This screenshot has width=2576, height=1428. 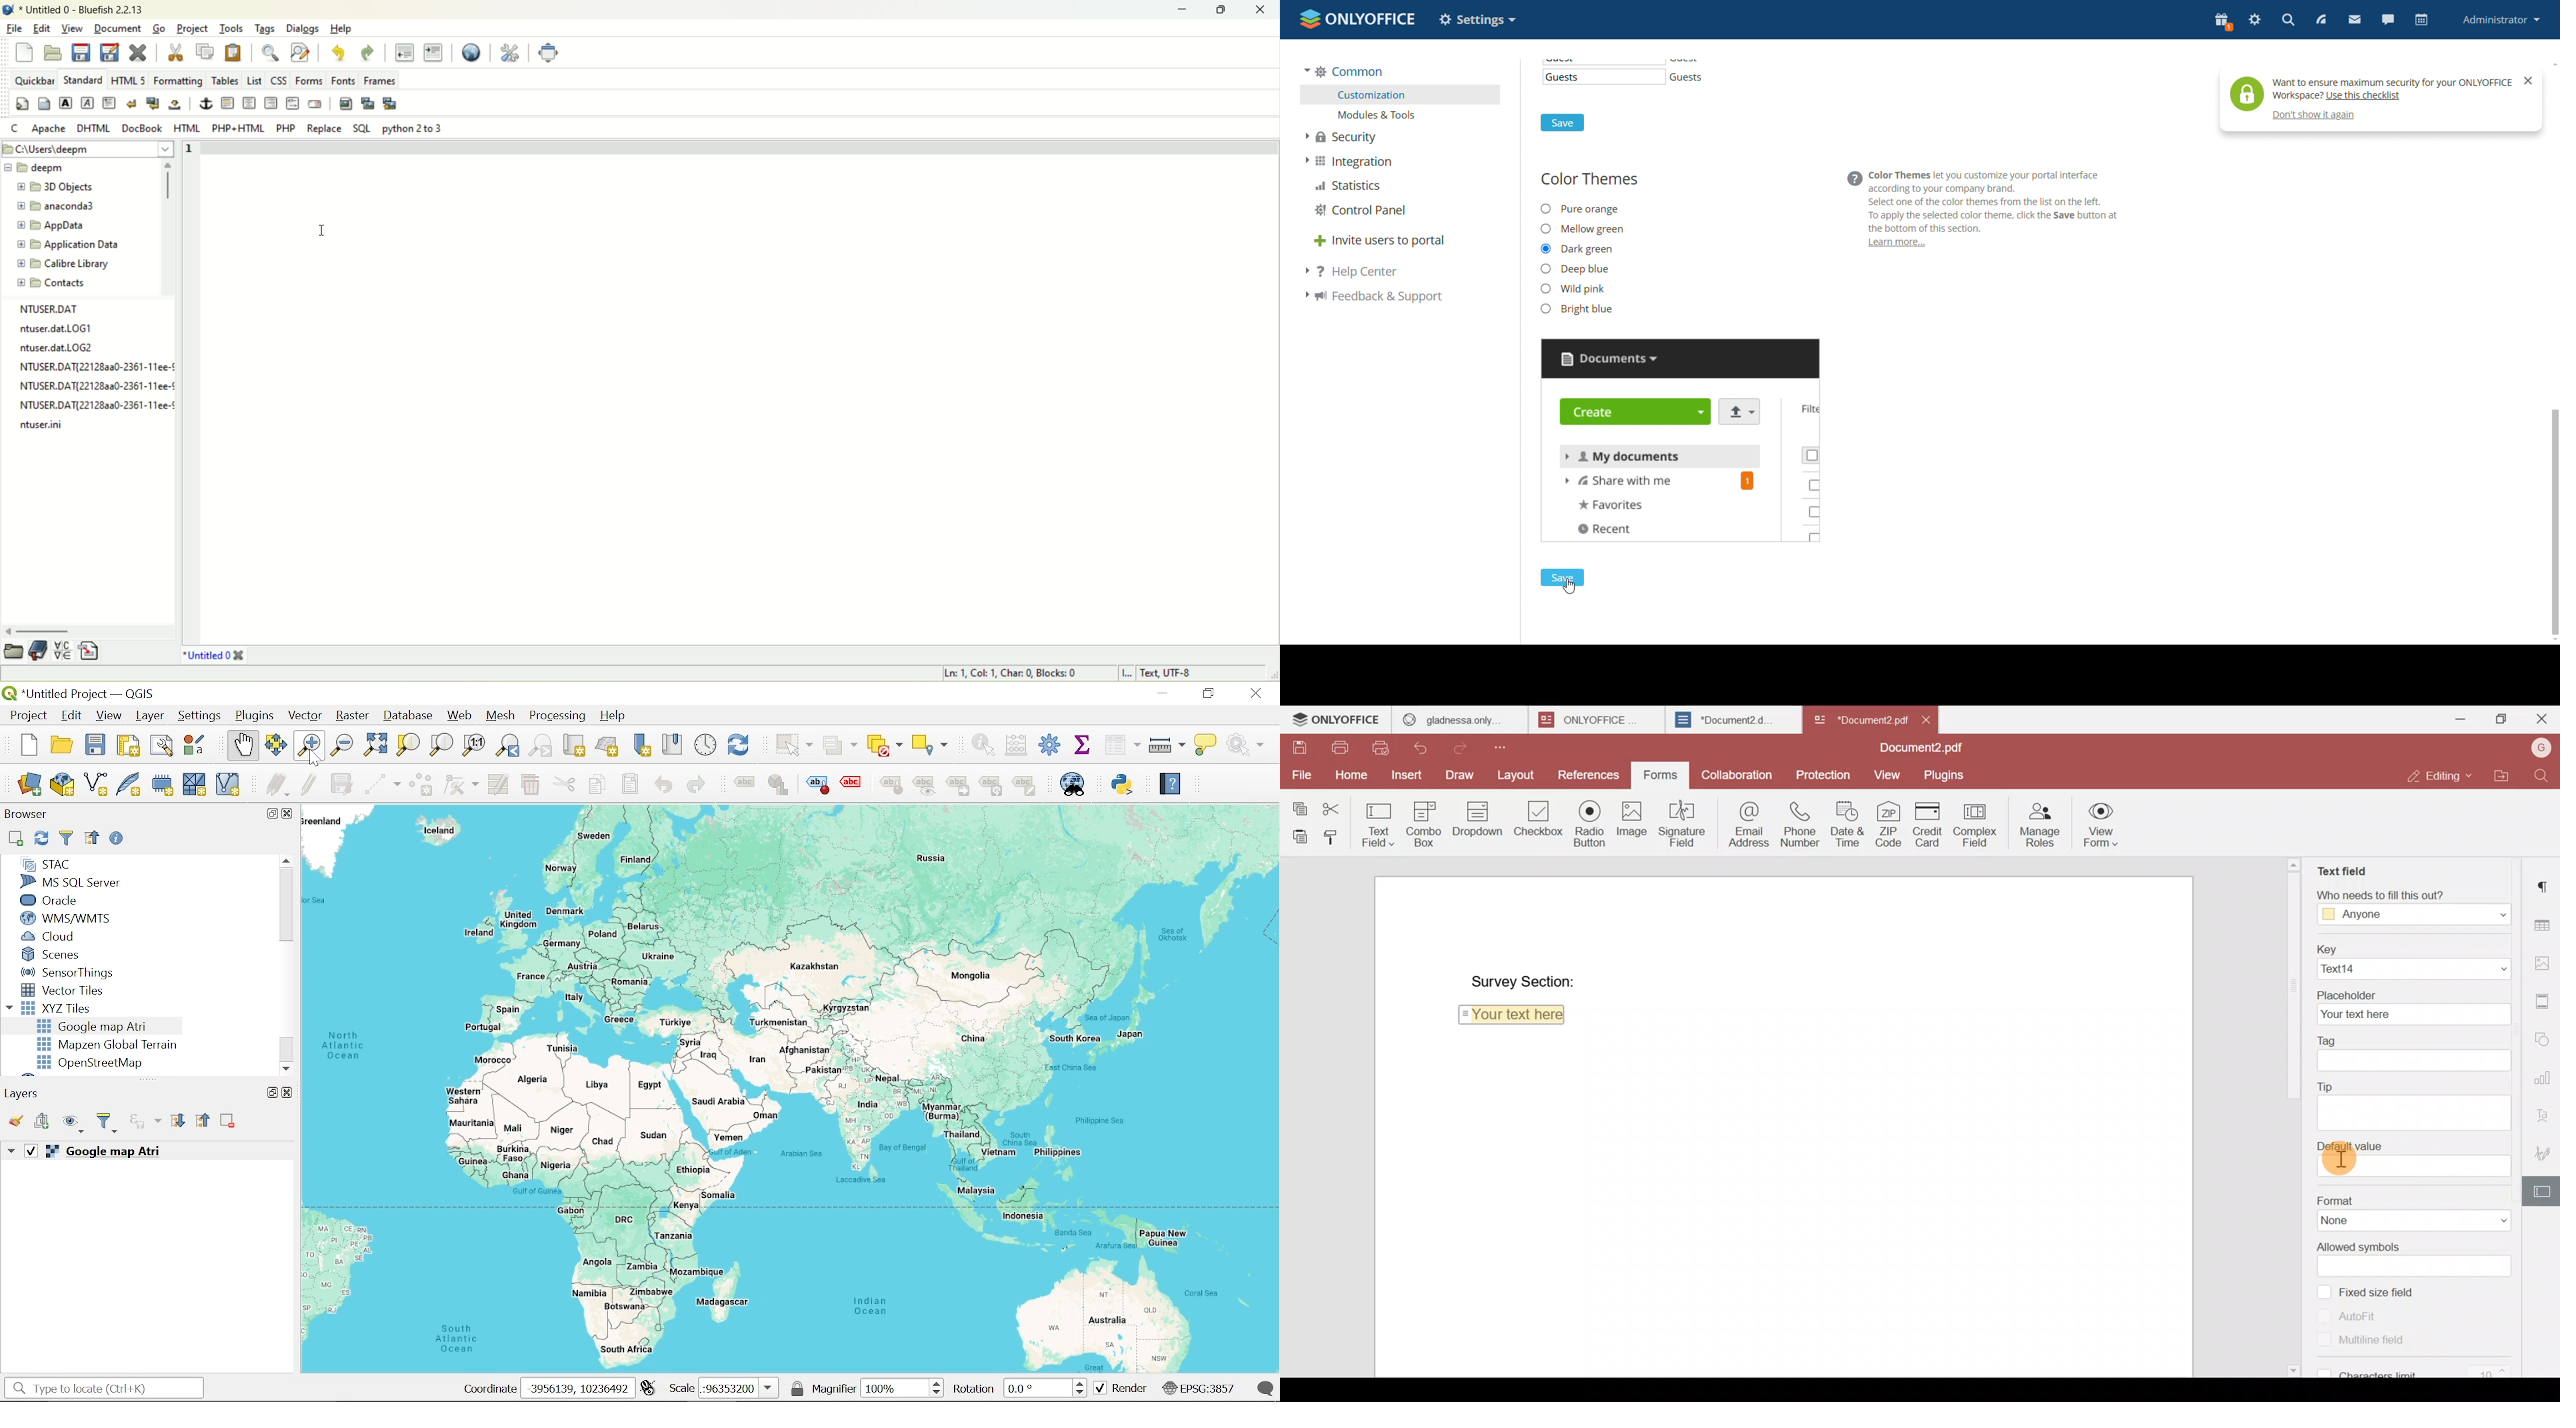 I want to click on *Document2.d.., so click(x=1725, y=718).